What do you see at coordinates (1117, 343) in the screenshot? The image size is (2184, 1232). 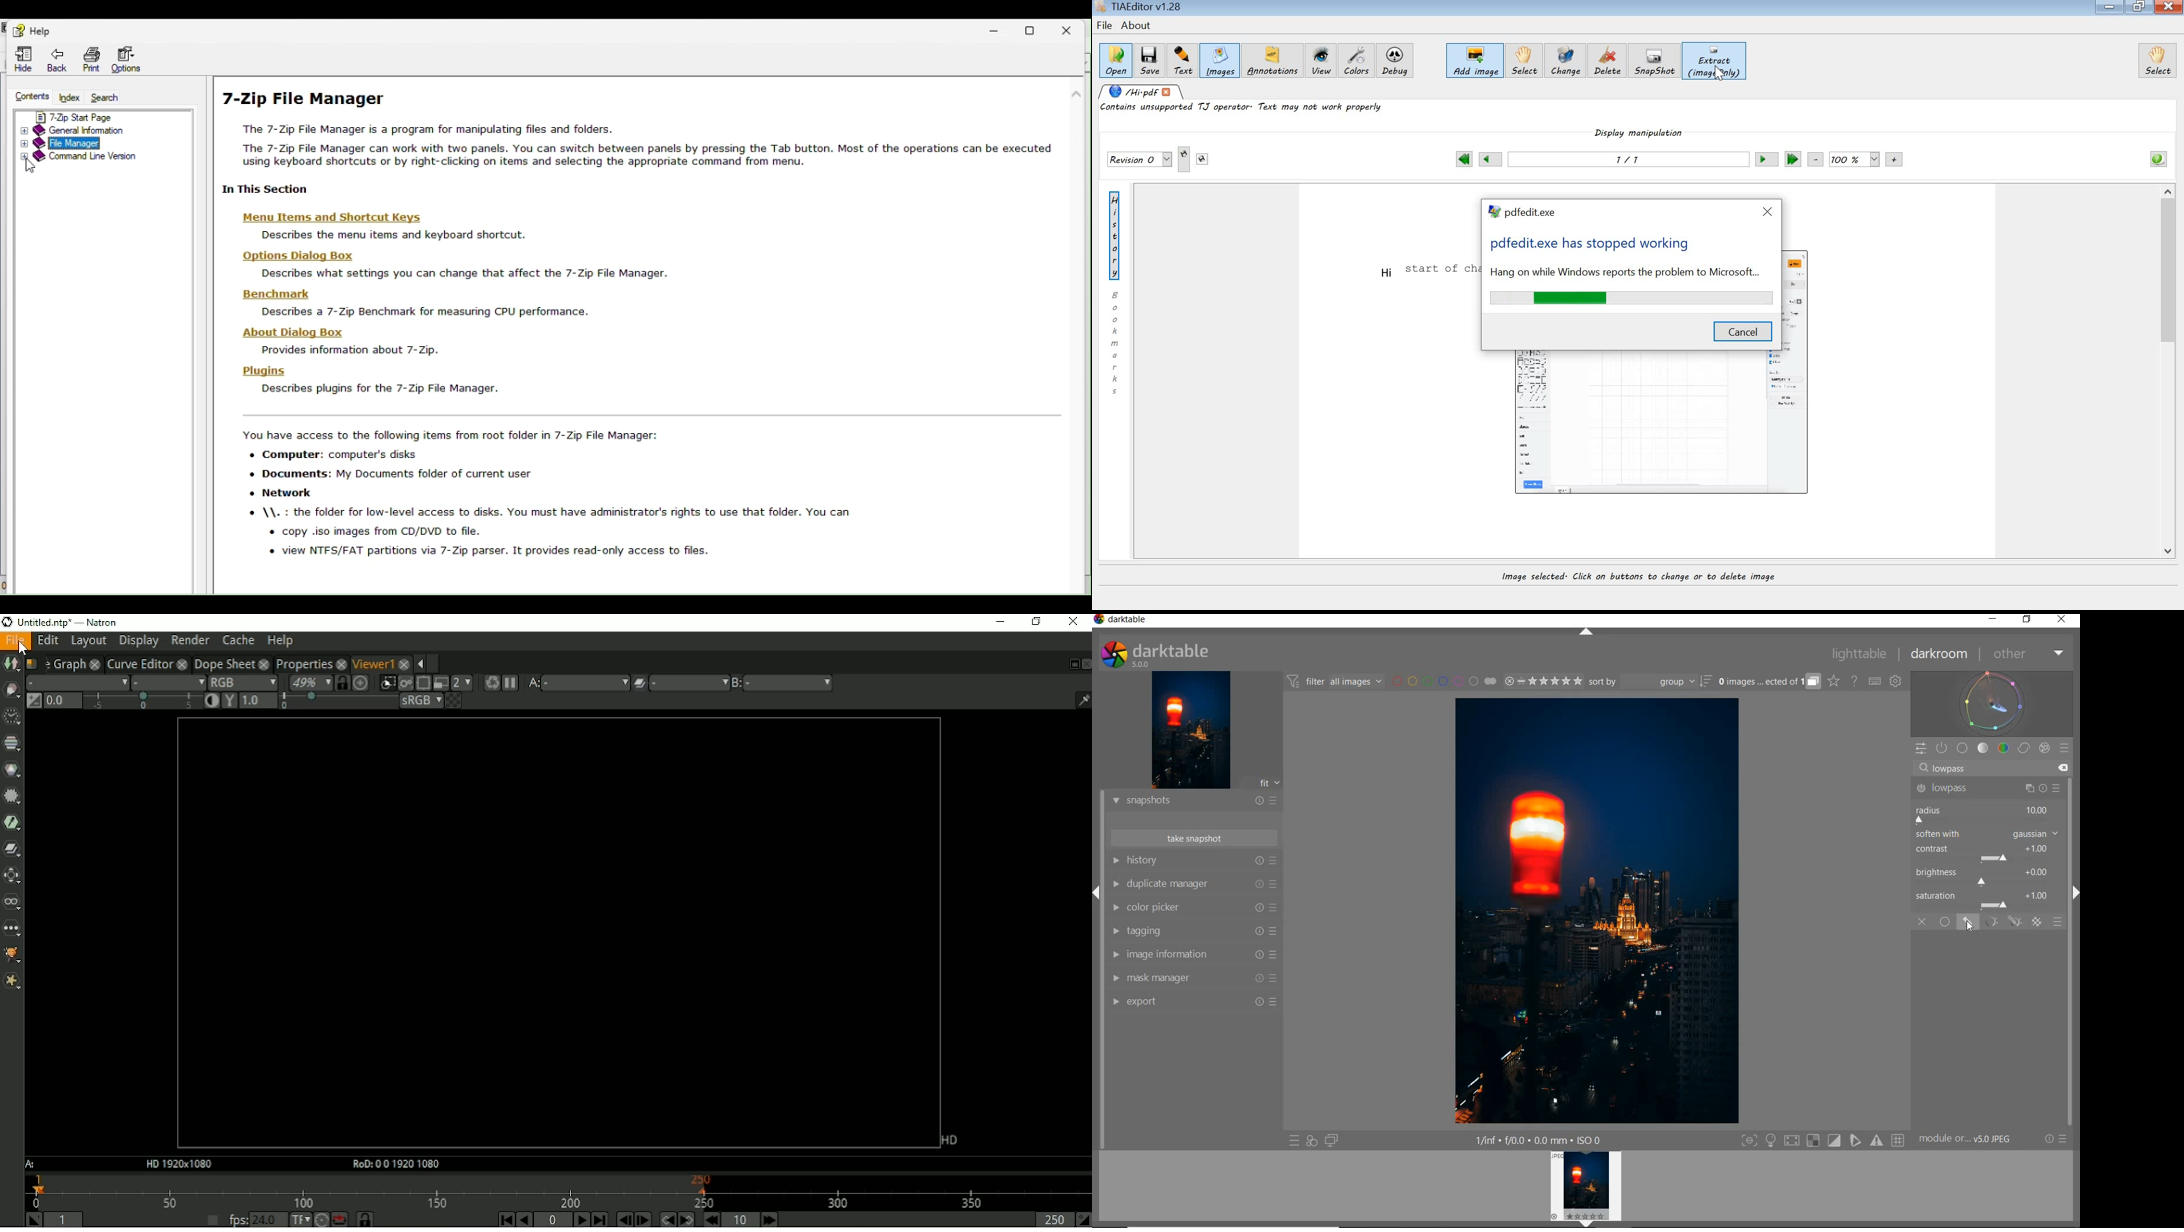 I see `bookmarks` at bounding box center [1117, 343].